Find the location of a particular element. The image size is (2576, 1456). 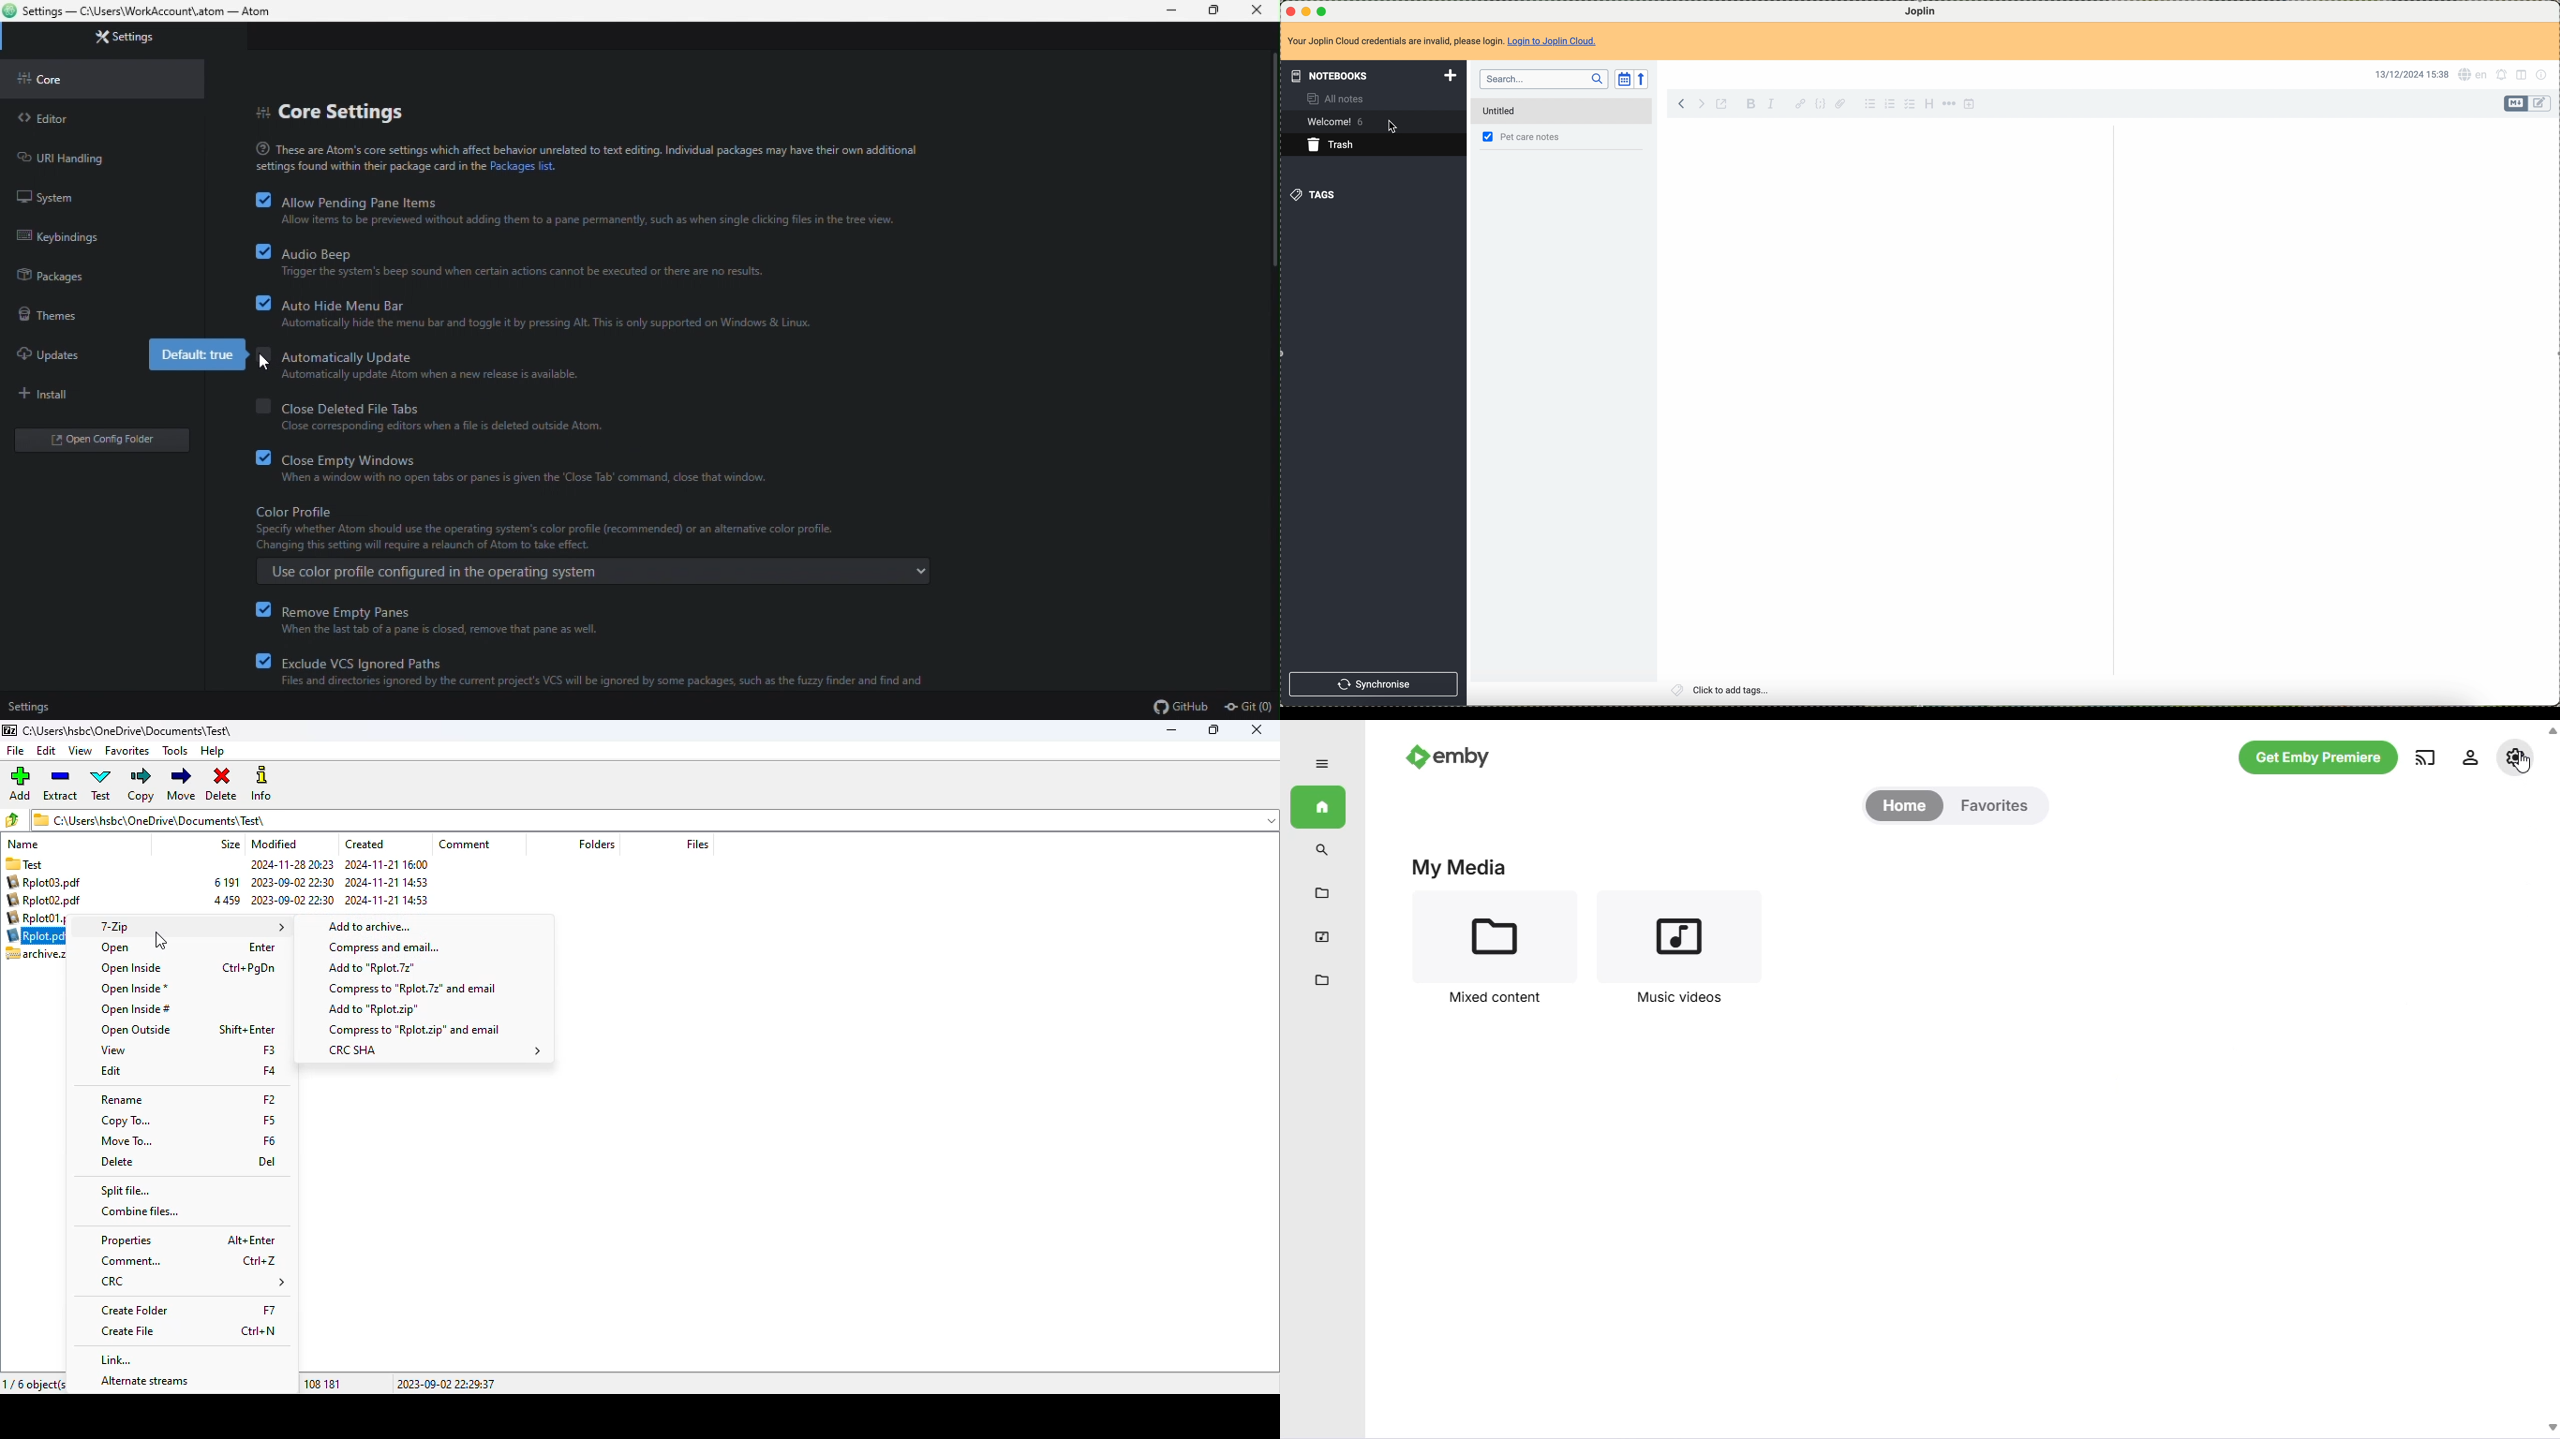

pet care notes is located at coordinates (1533, 138).